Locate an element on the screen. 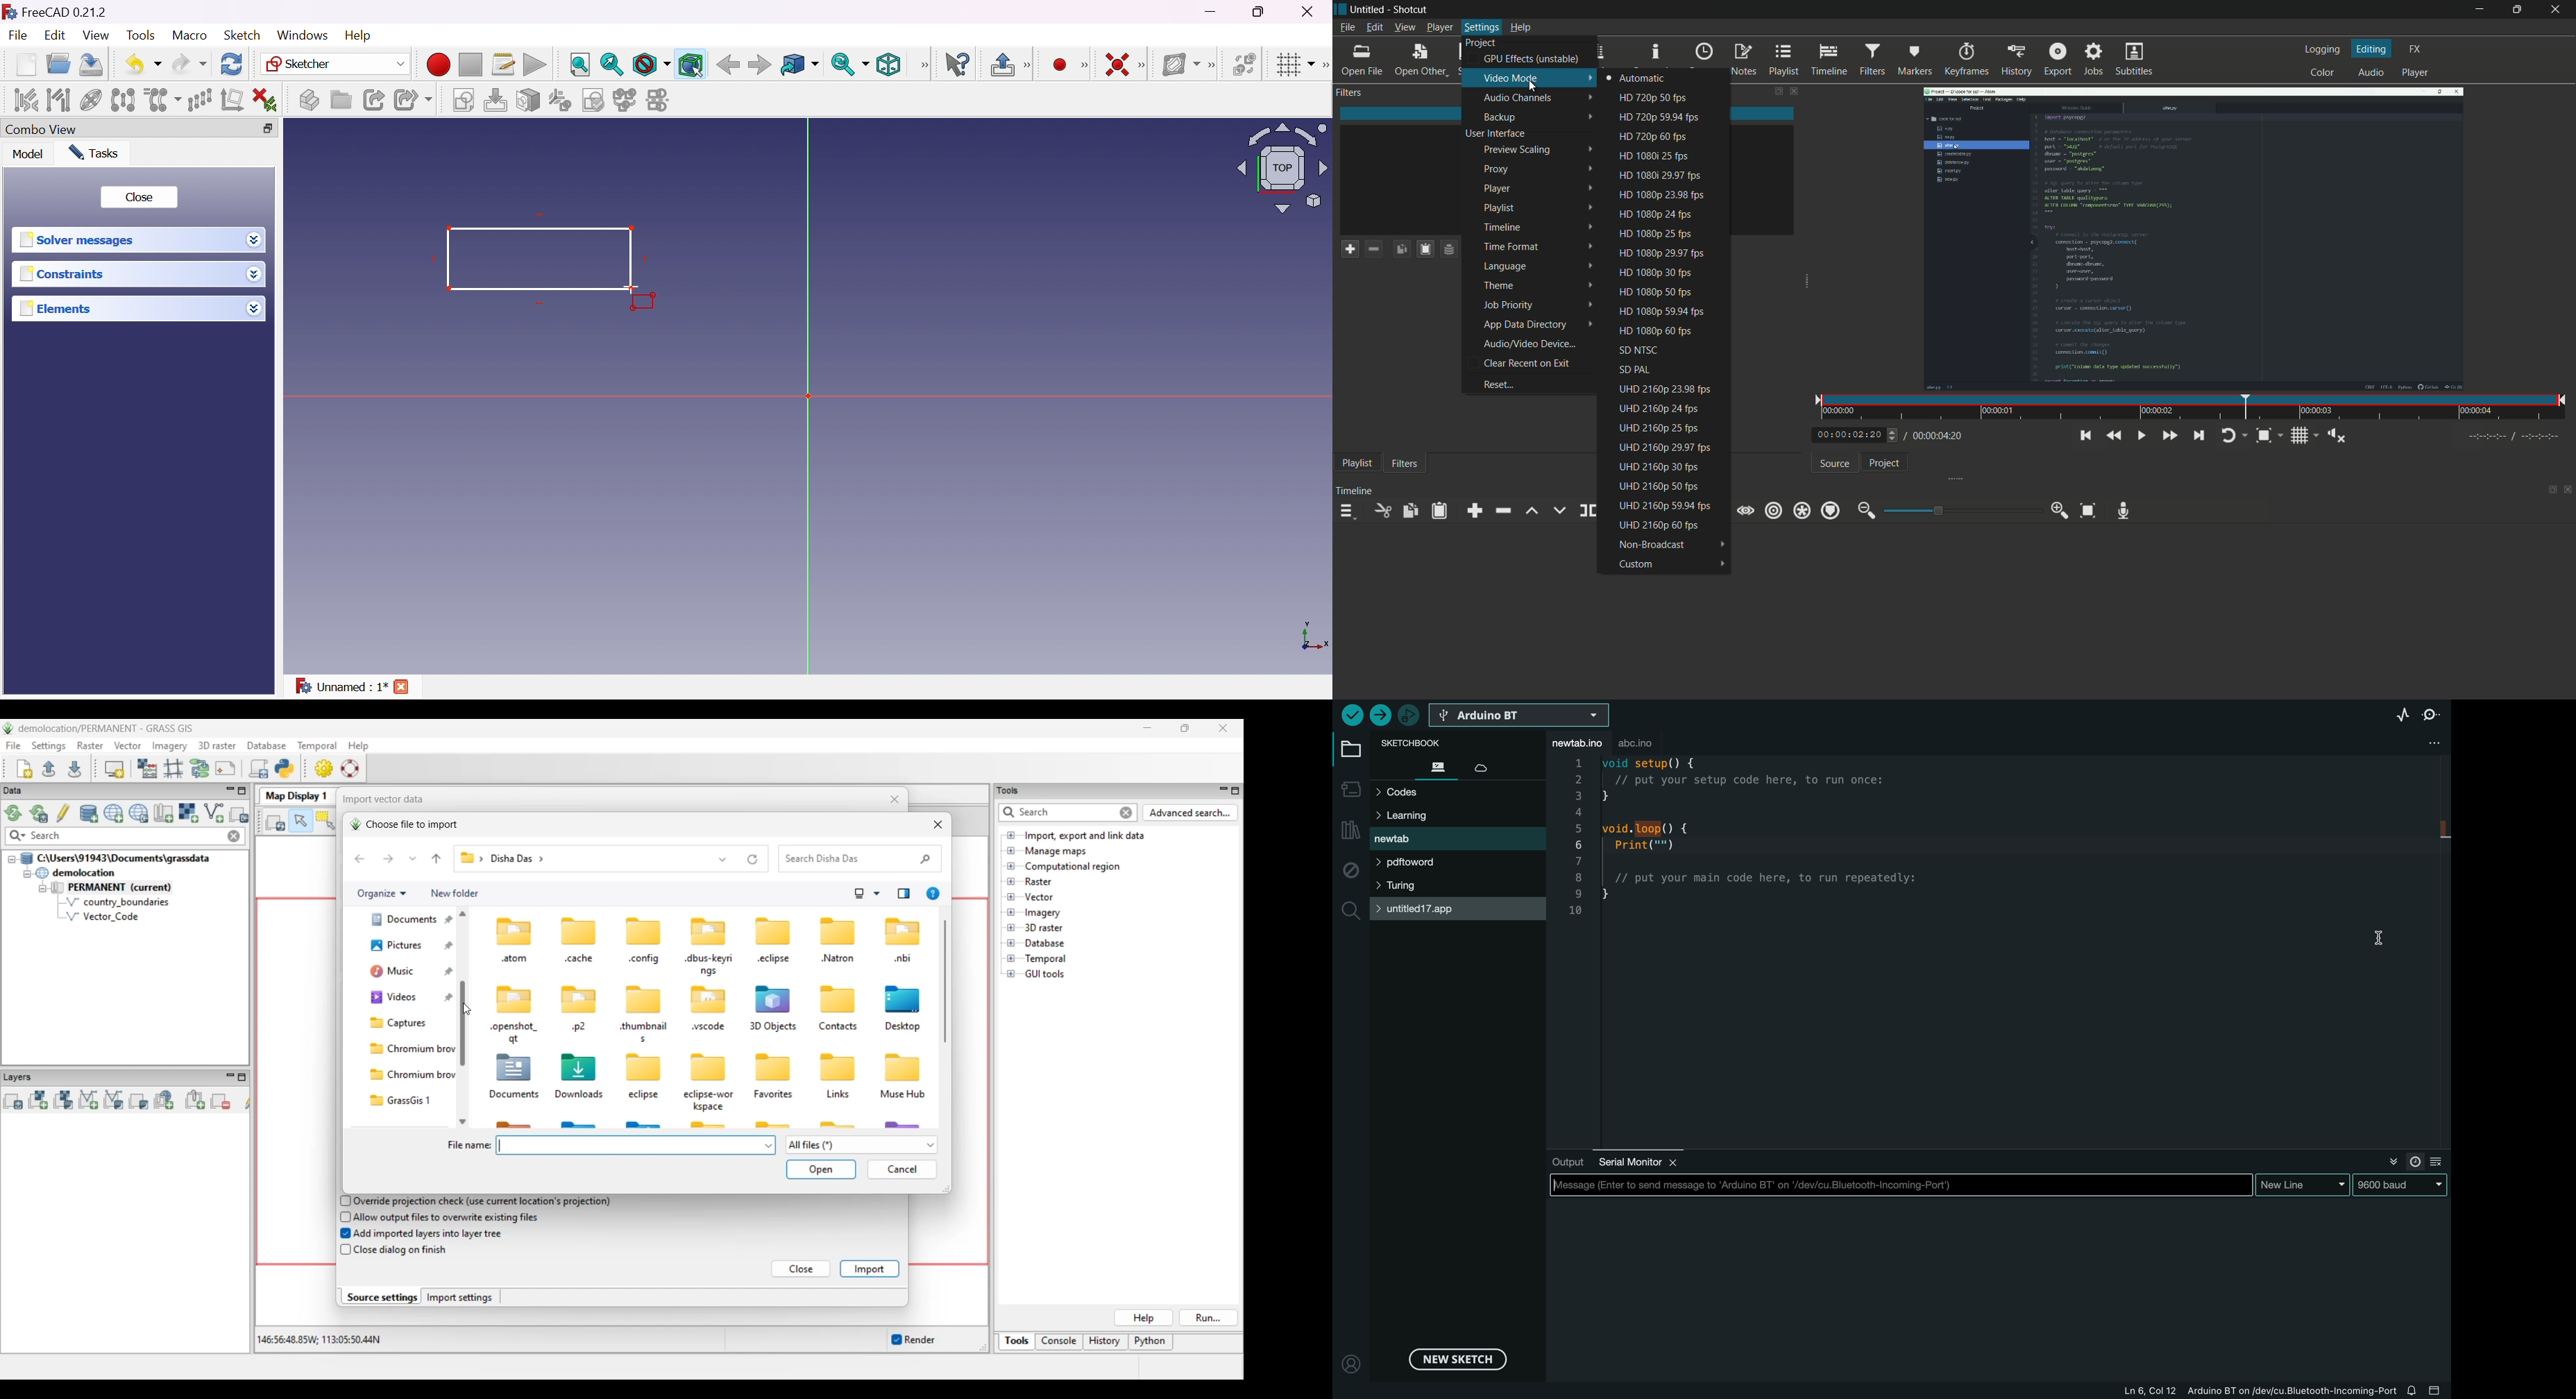 The image size is (2576, 1400). color is located at coordinates (2323, 73).